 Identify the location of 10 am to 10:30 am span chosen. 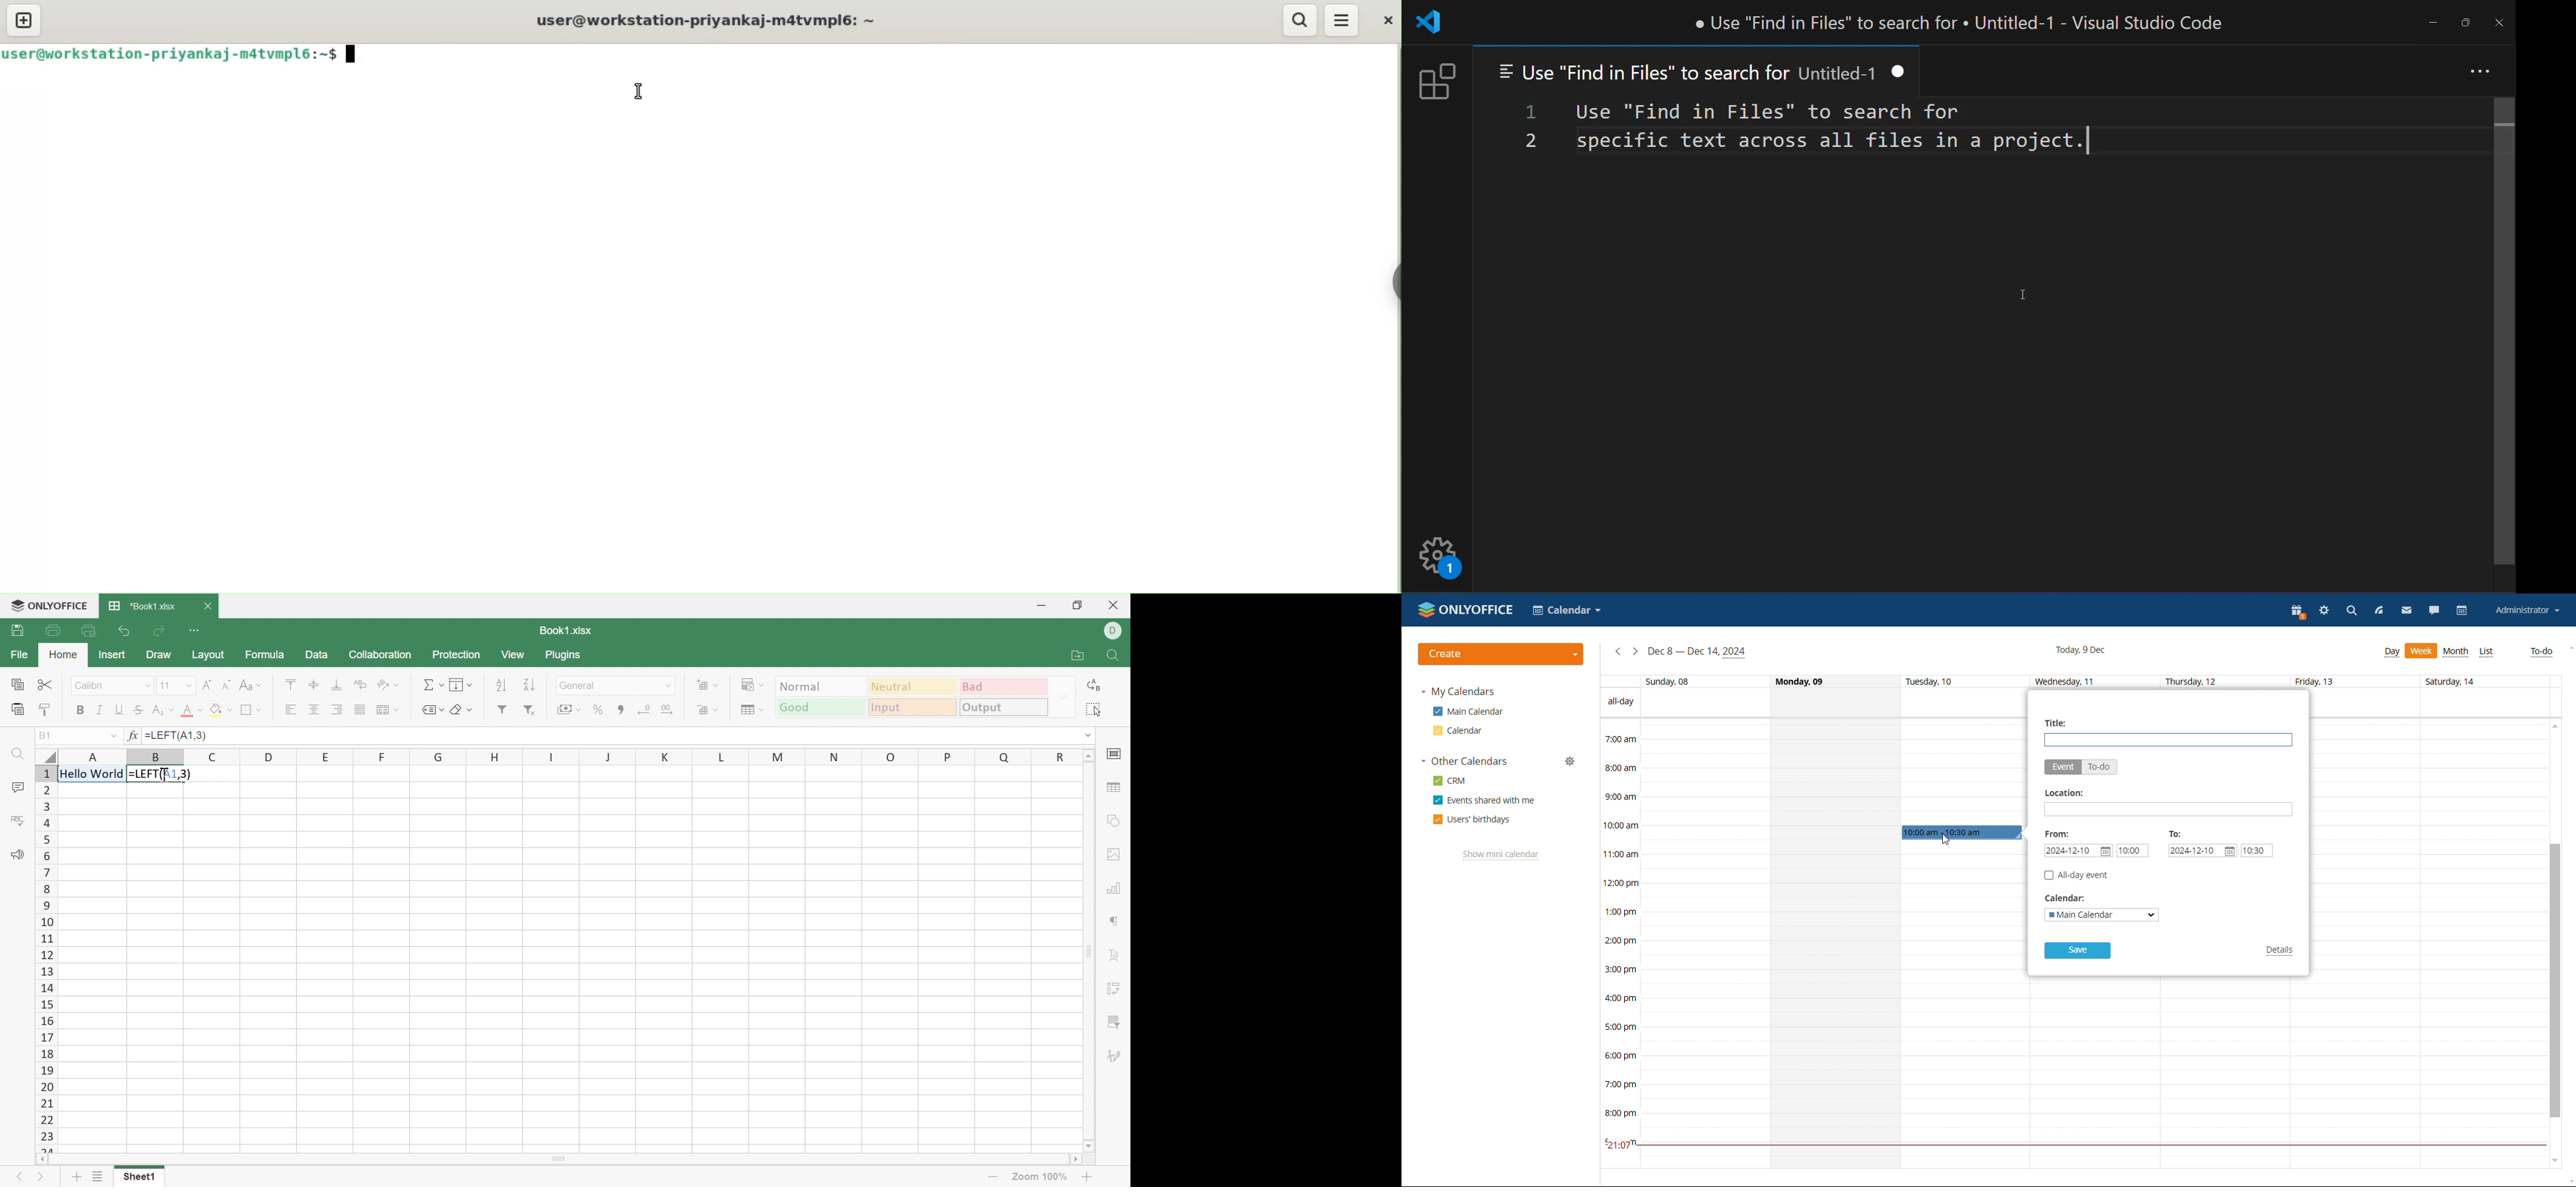
(1962, 833).